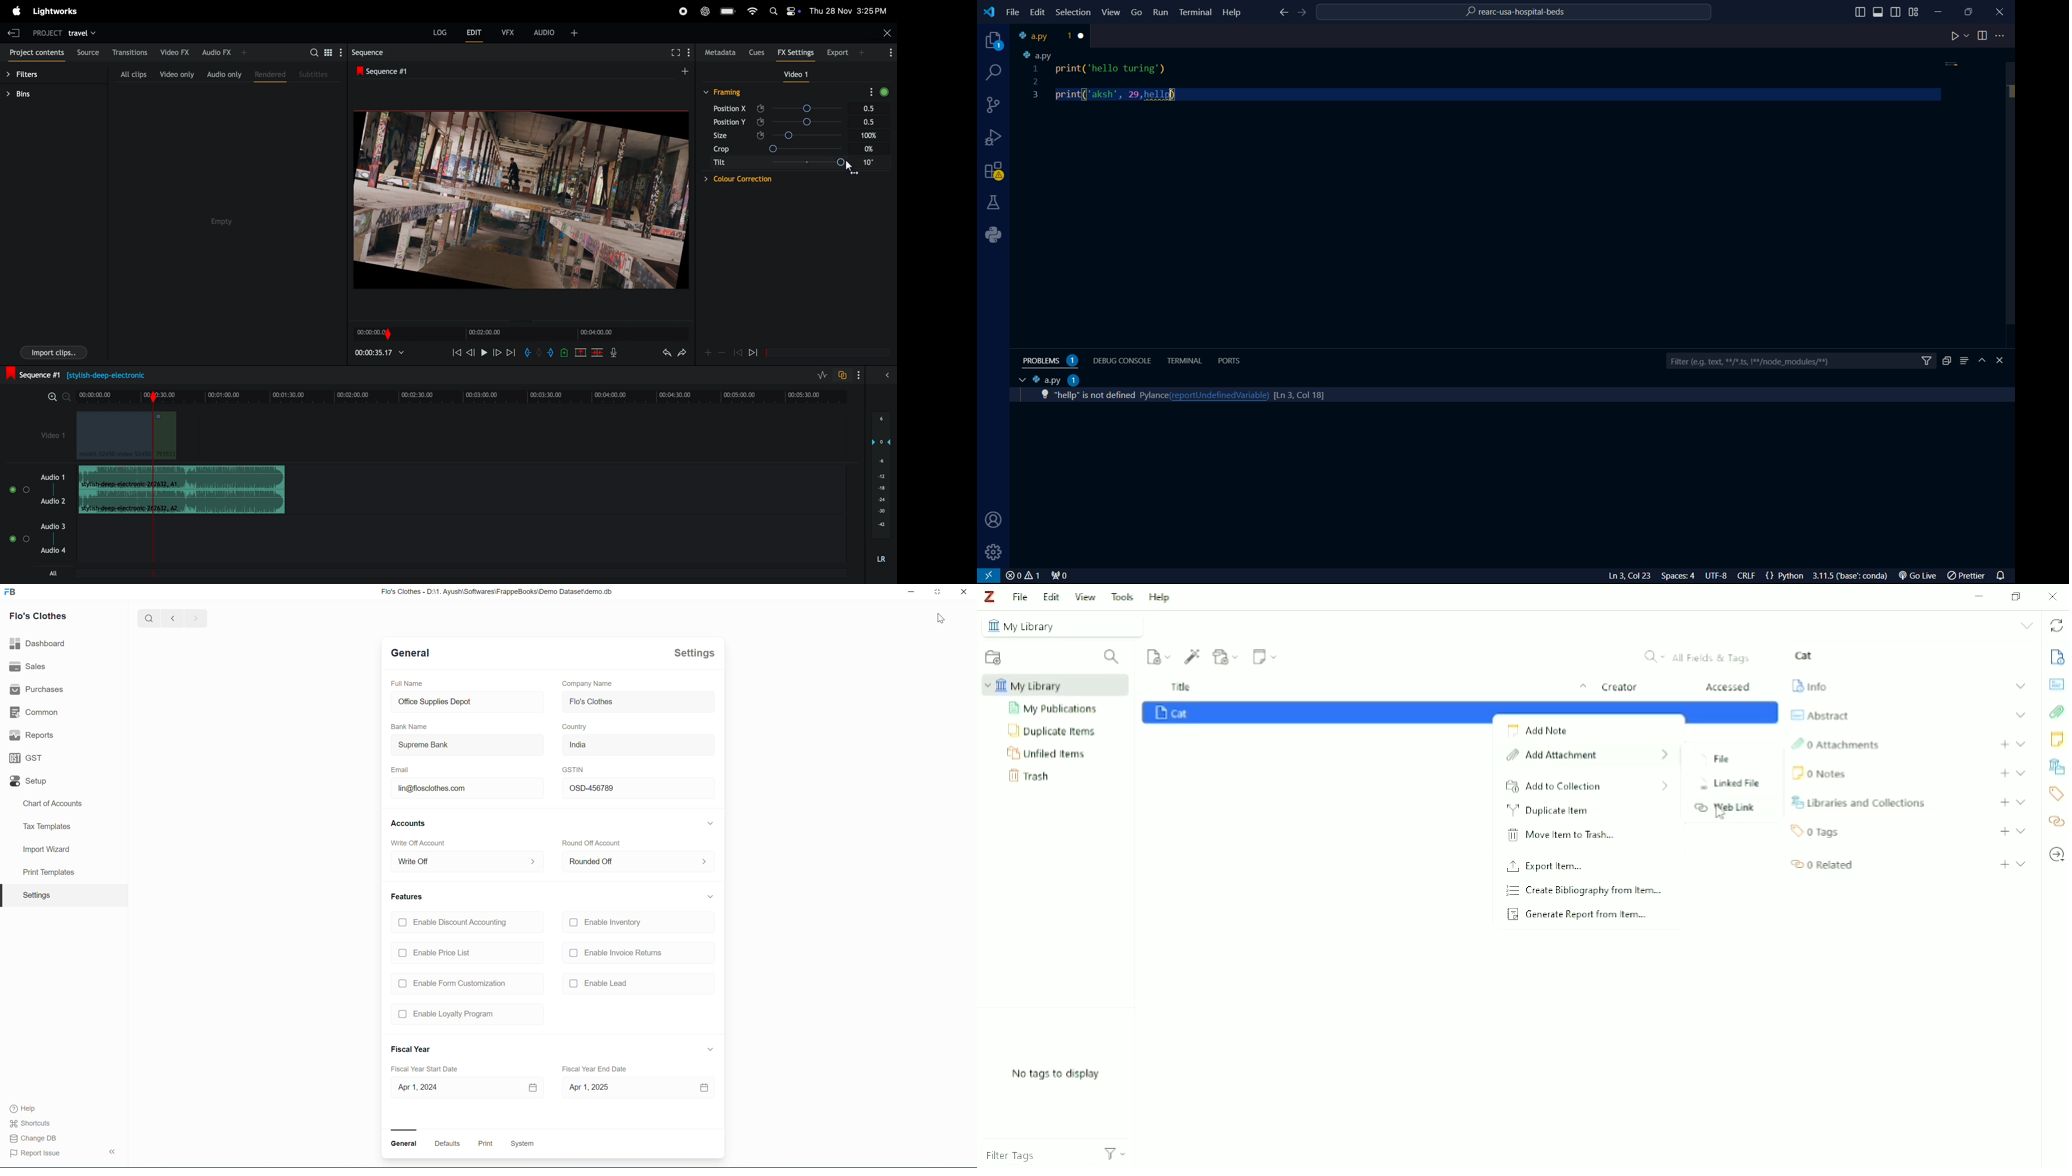 The height and width of the screenshot is (1176, 2072). What do you see at coordinates (409, 726) in the screenshot?
I see `Bank Name` at bounding box center [409, 726].